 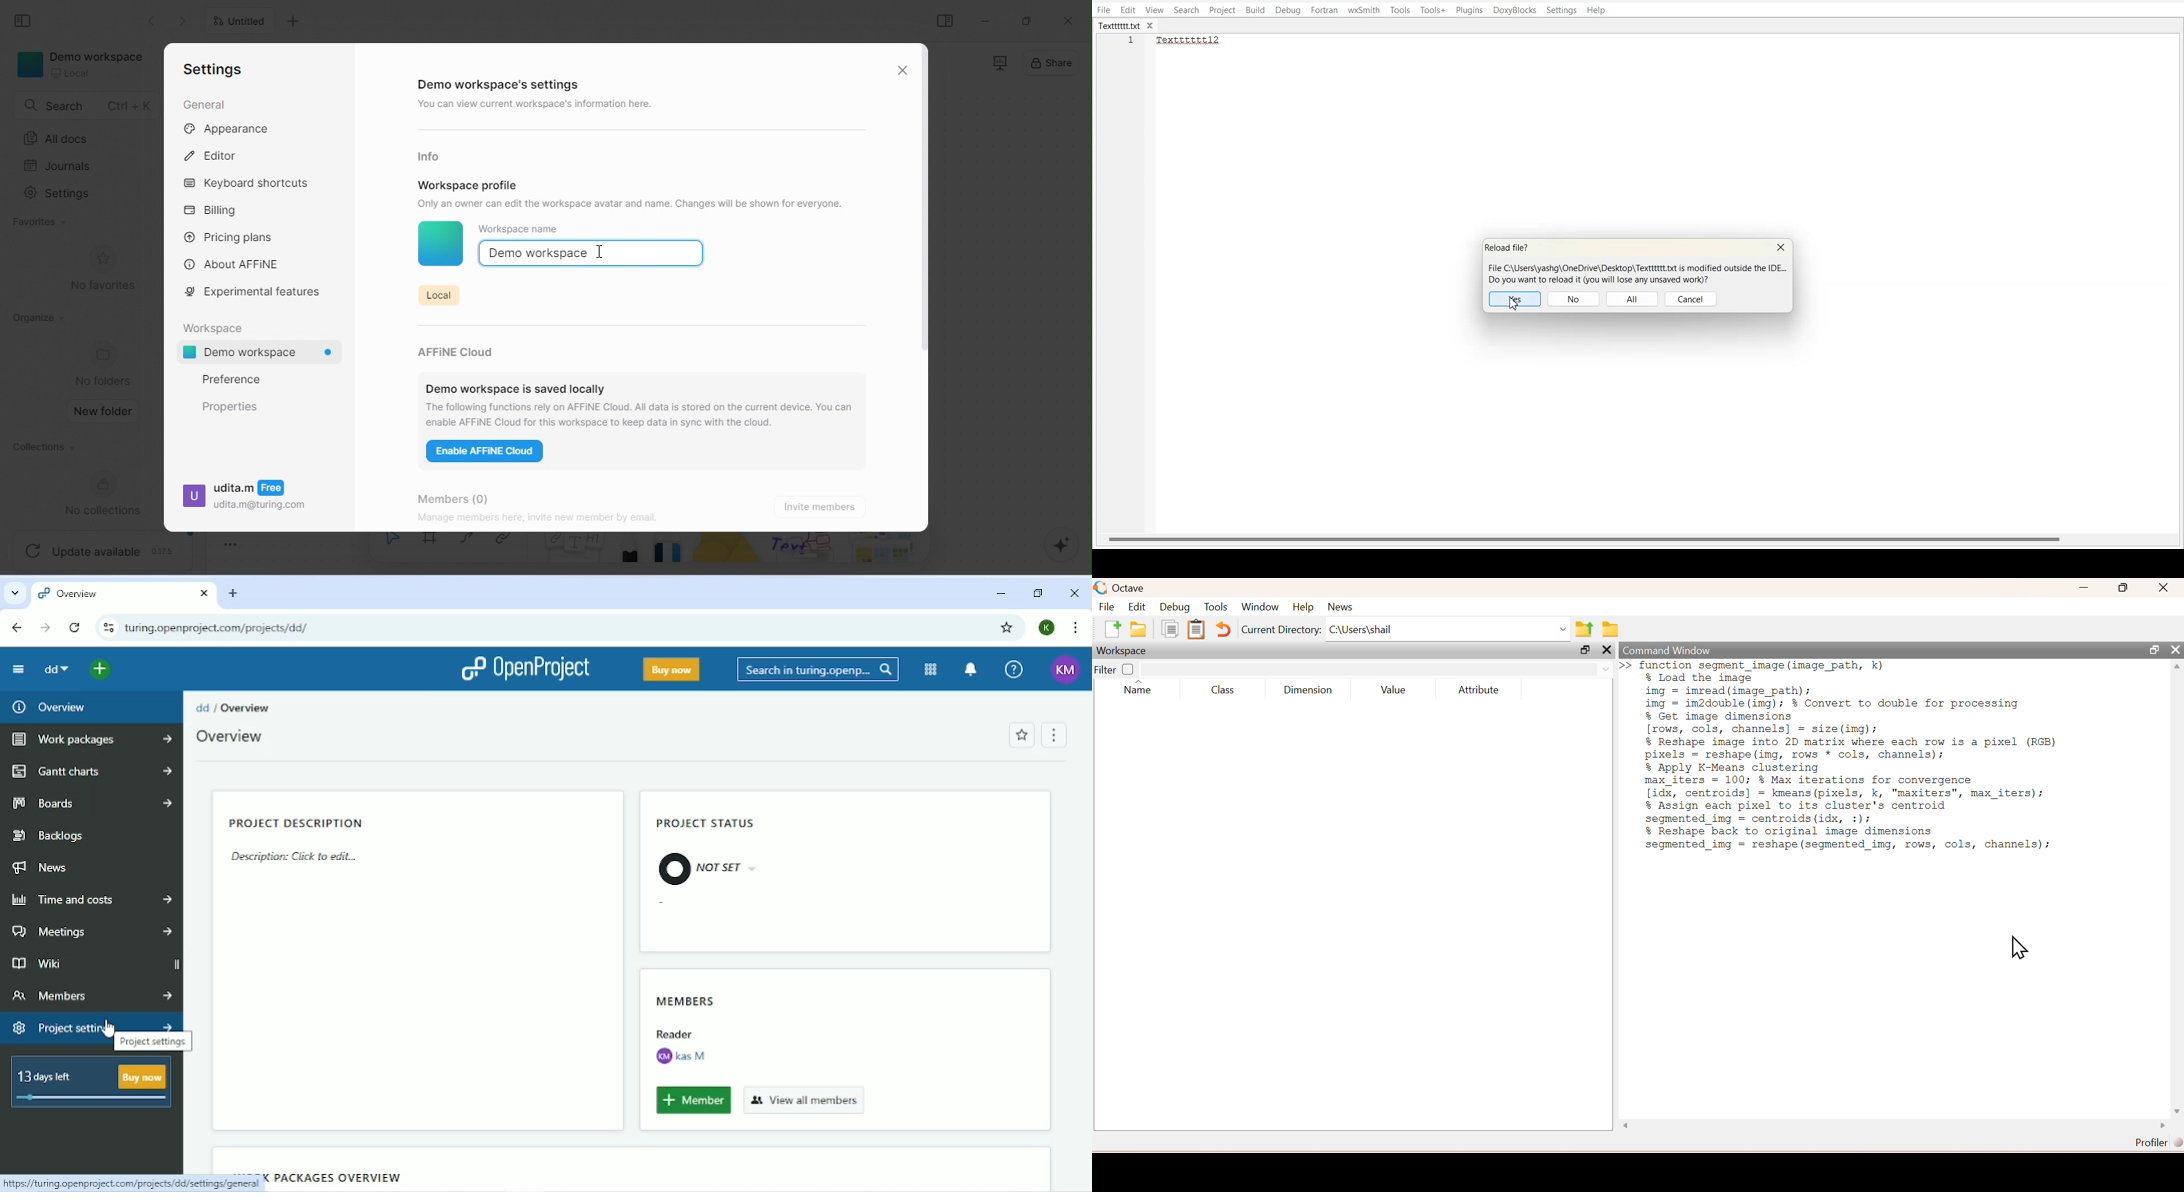 What do you see at coordinates (672, 670) in the screenshot?
I see `Buy now` at bounding box center [672, 670].